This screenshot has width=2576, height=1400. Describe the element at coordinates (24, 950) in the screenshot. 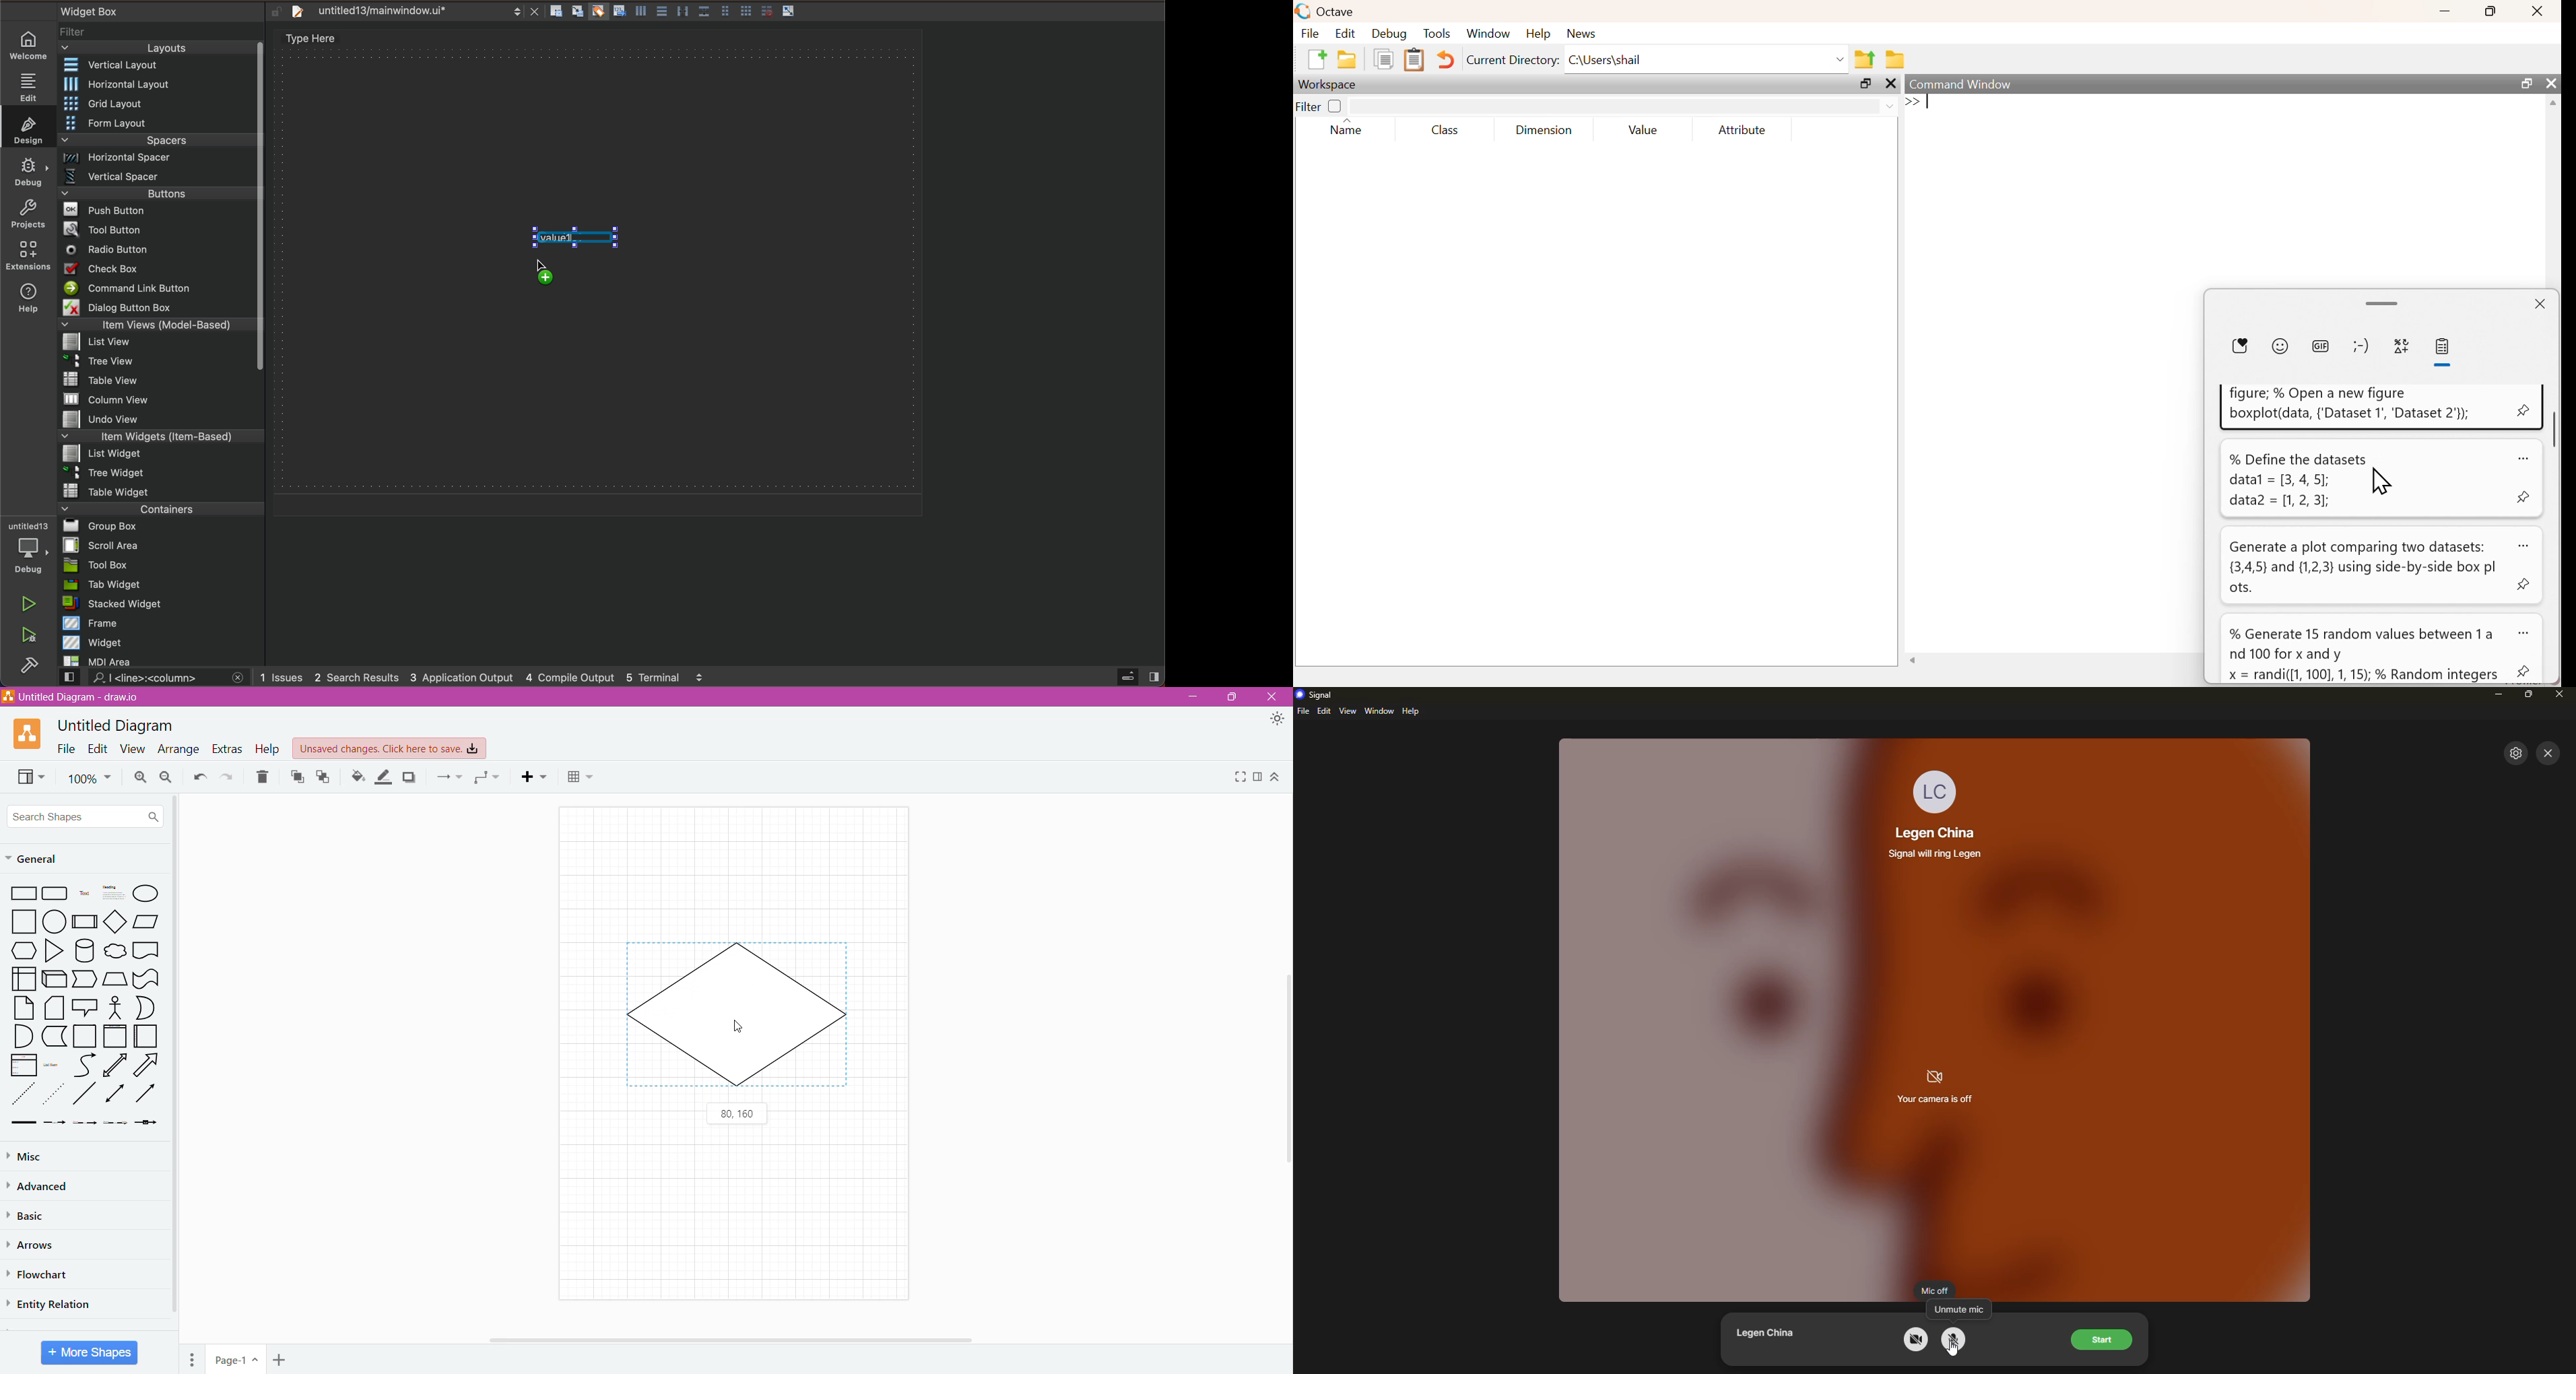

I see `Hexagon` at that location.